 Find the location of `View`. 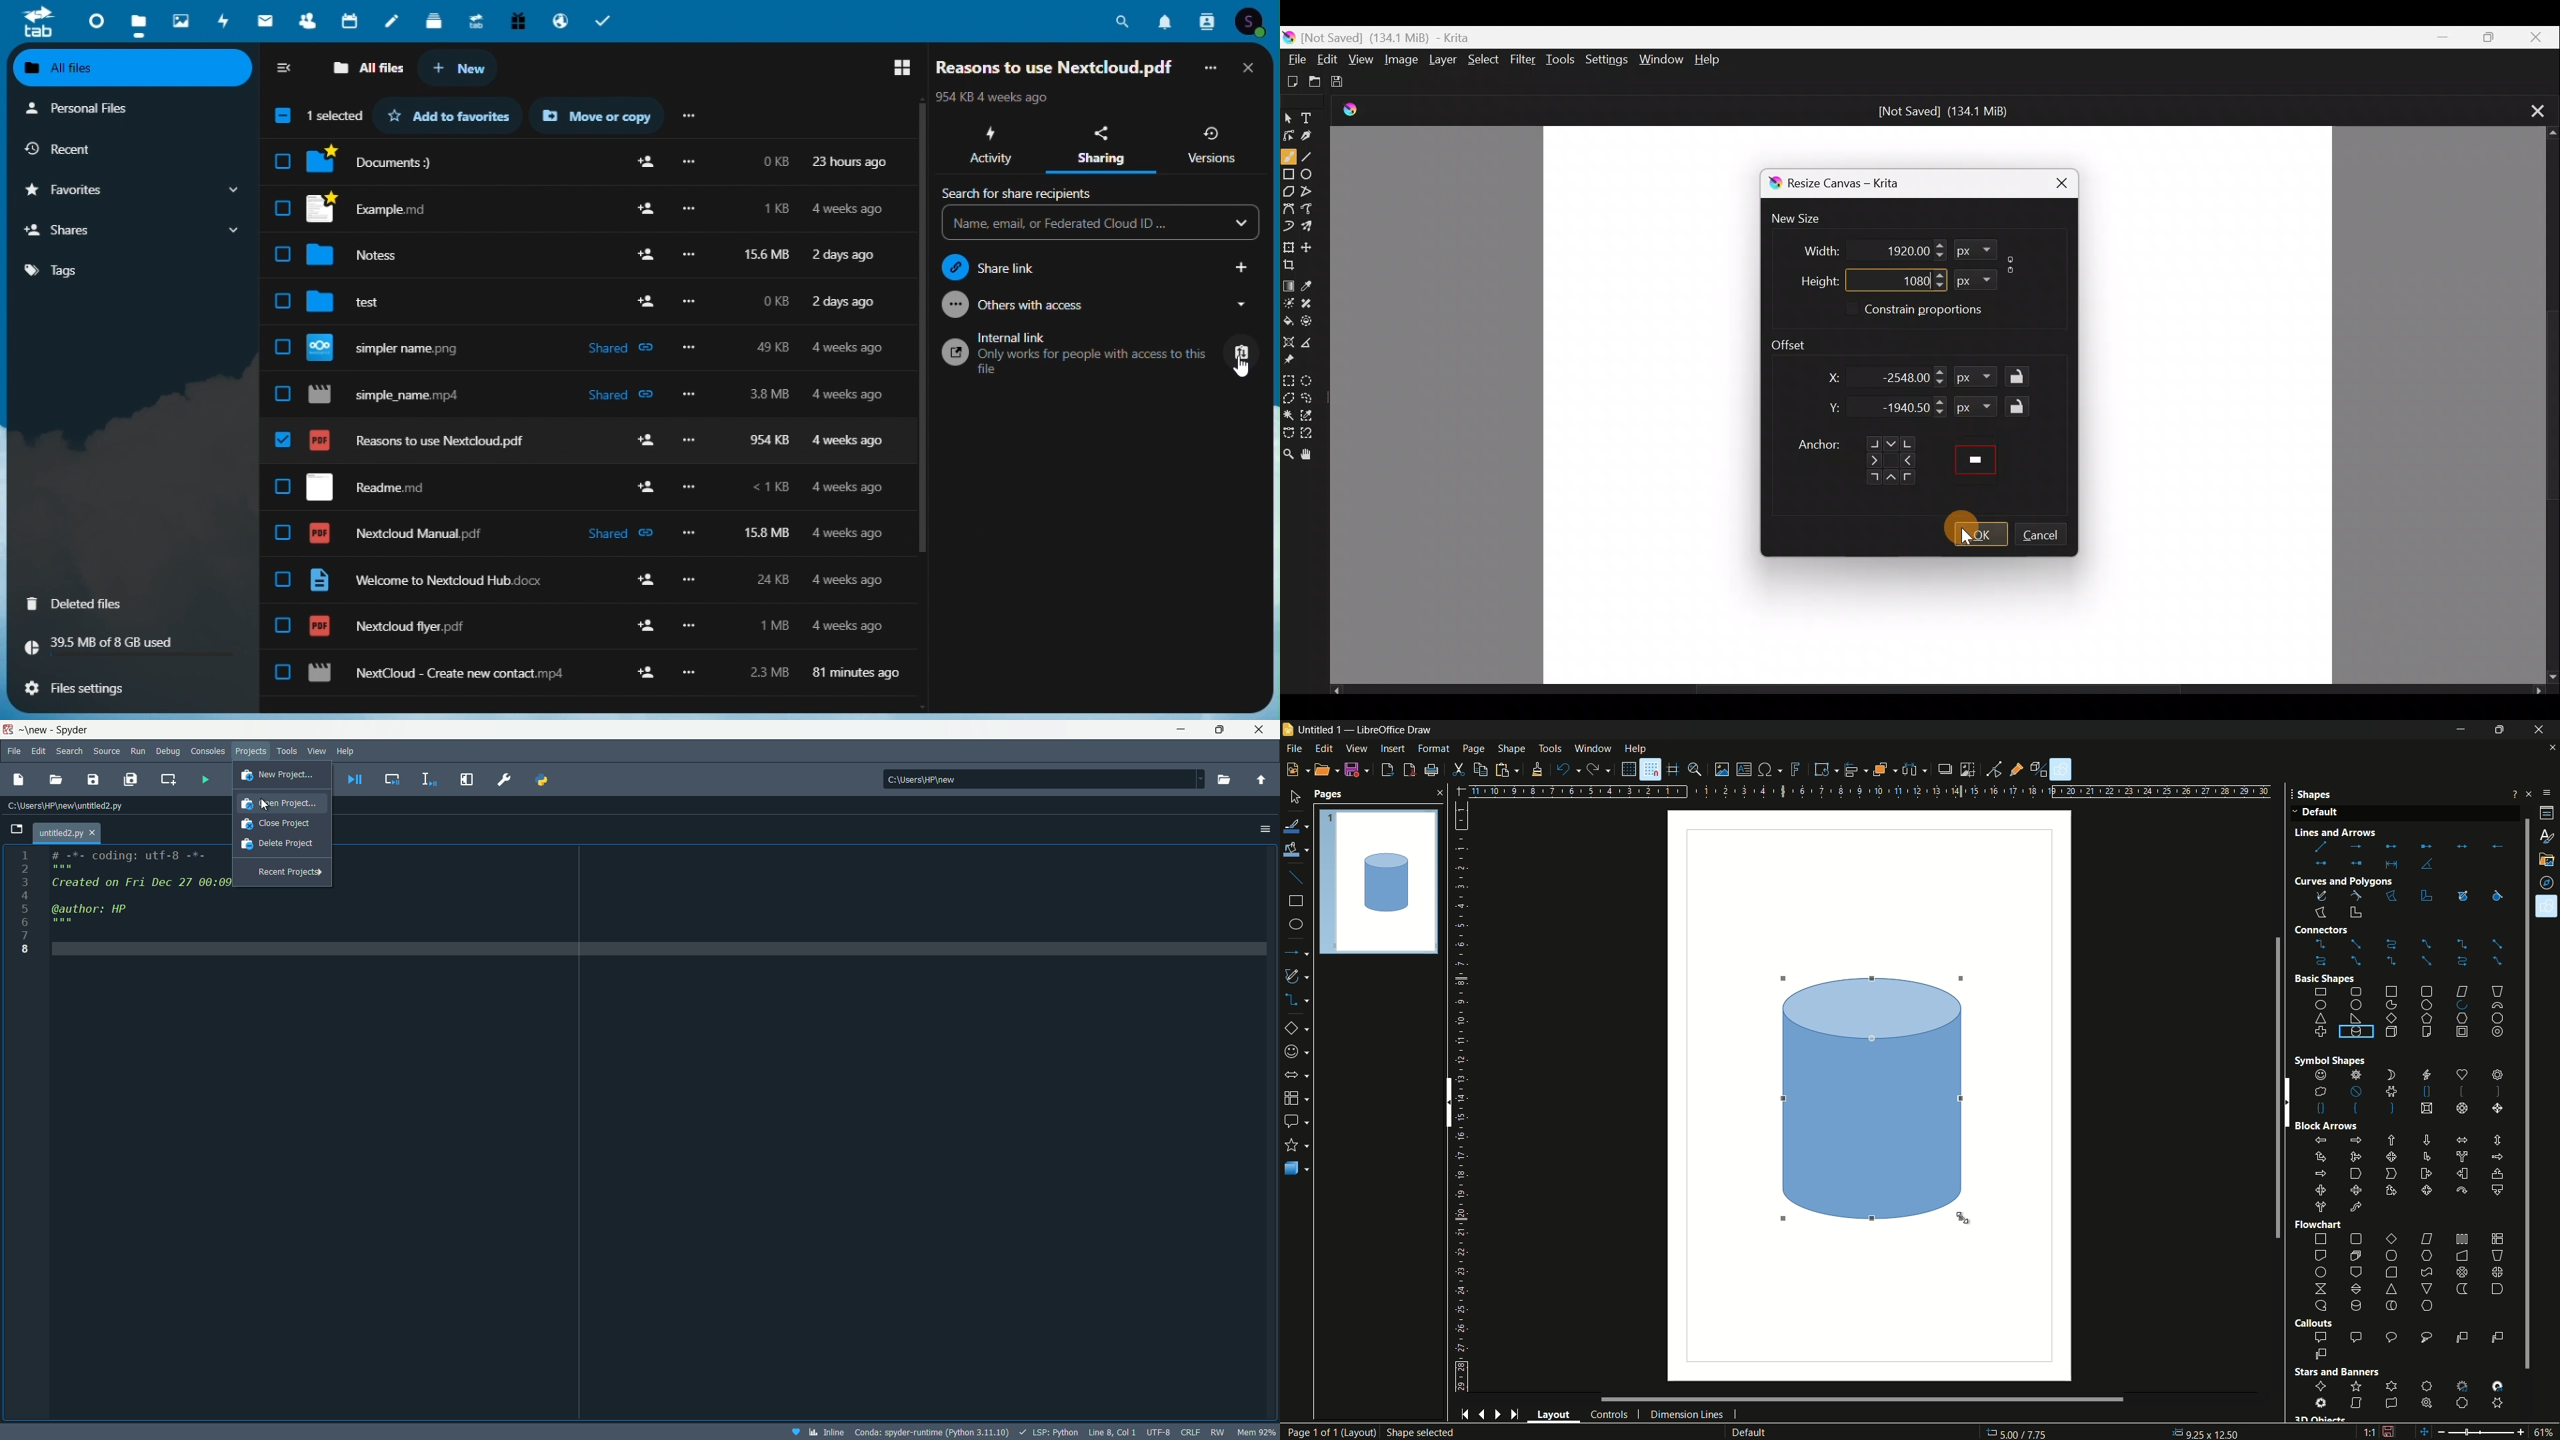

View is located at coordinates (313, 752).